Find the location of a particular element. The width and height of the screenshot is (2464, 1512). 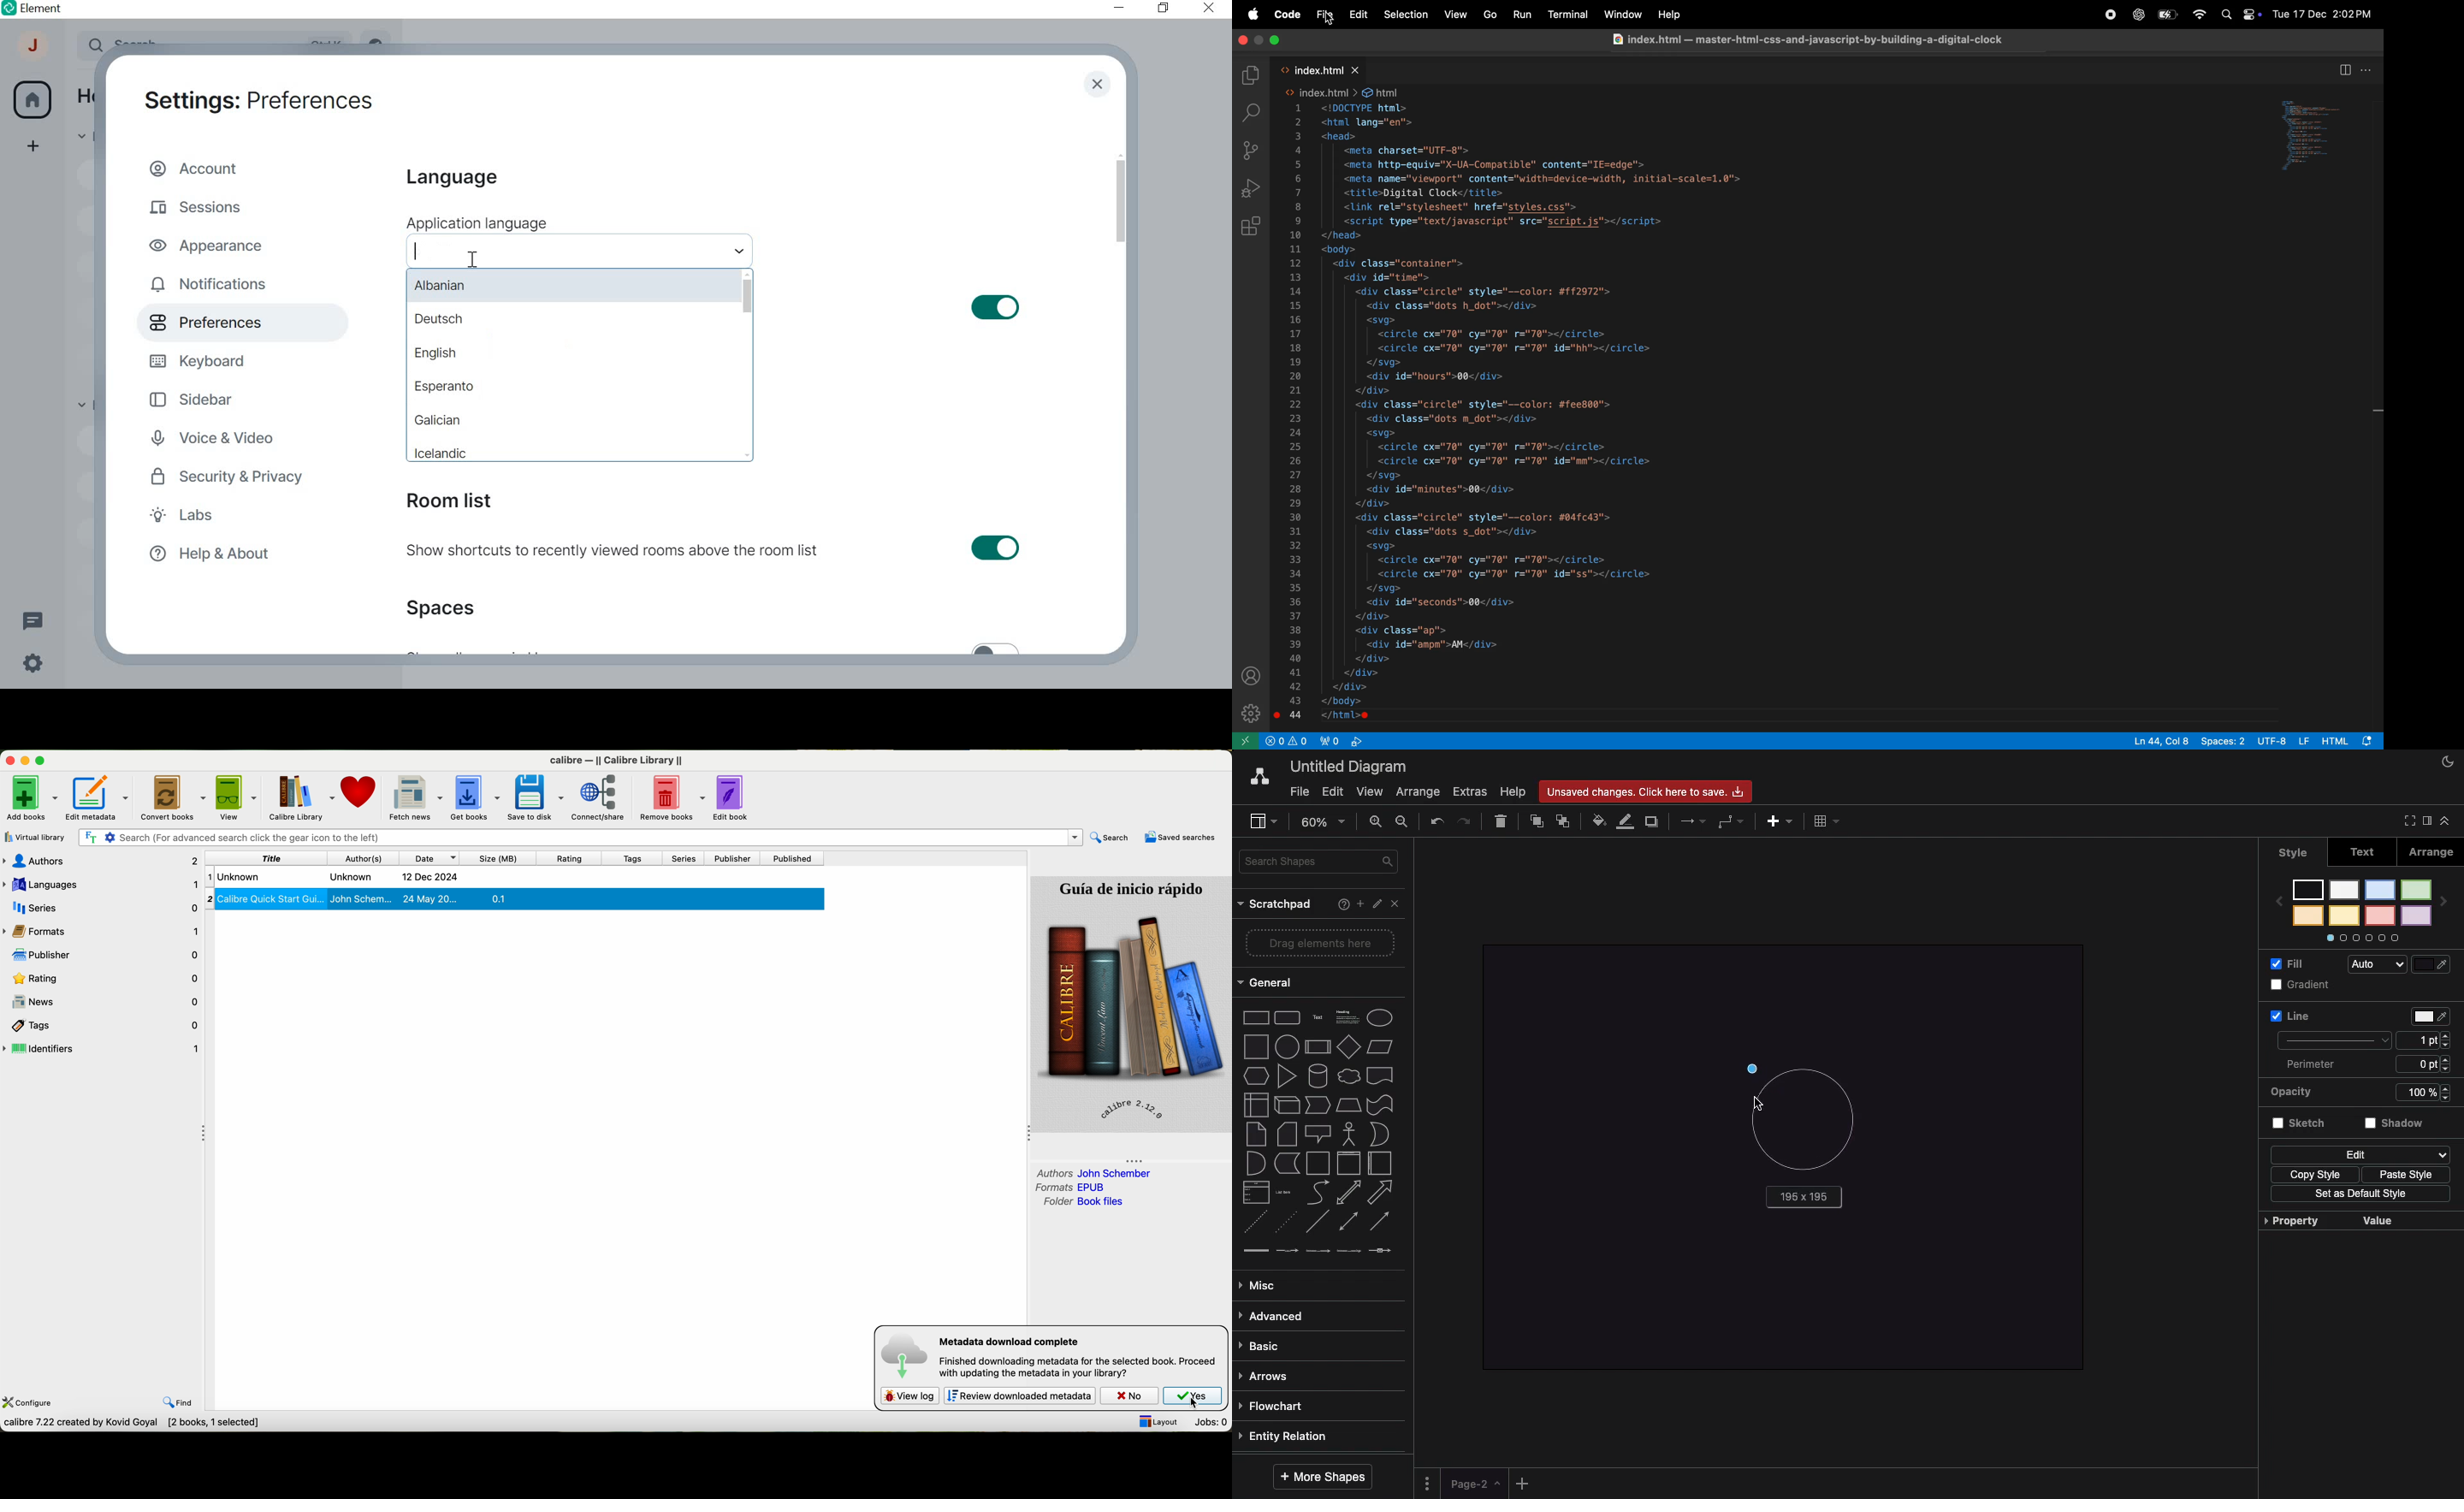

Language is located at coordinates (450, 178).